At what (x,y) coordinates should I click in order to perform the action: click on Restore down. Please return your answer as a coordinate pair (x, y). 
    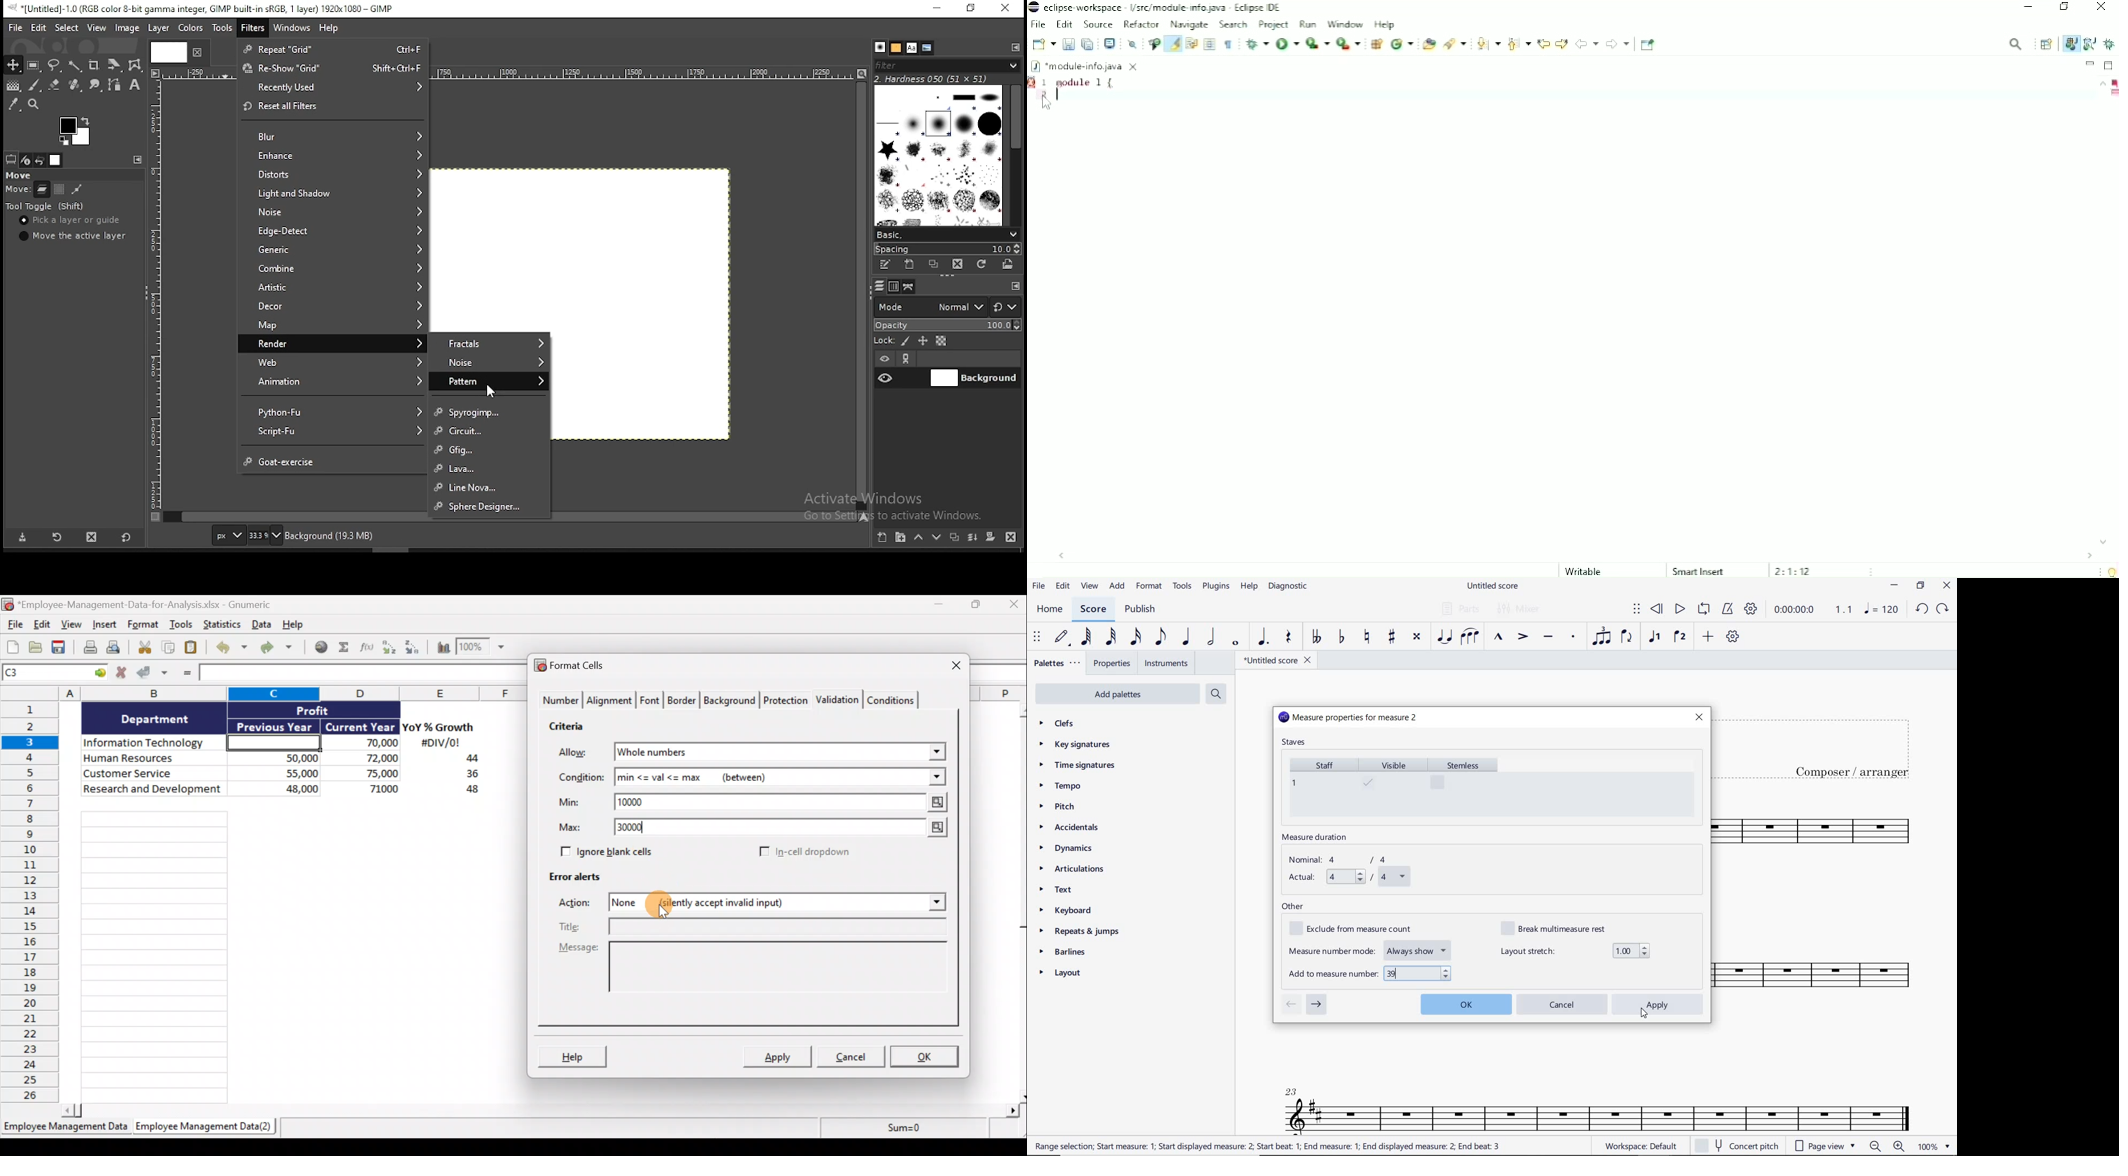
    Looking at the image, I should click on (2065, 9).